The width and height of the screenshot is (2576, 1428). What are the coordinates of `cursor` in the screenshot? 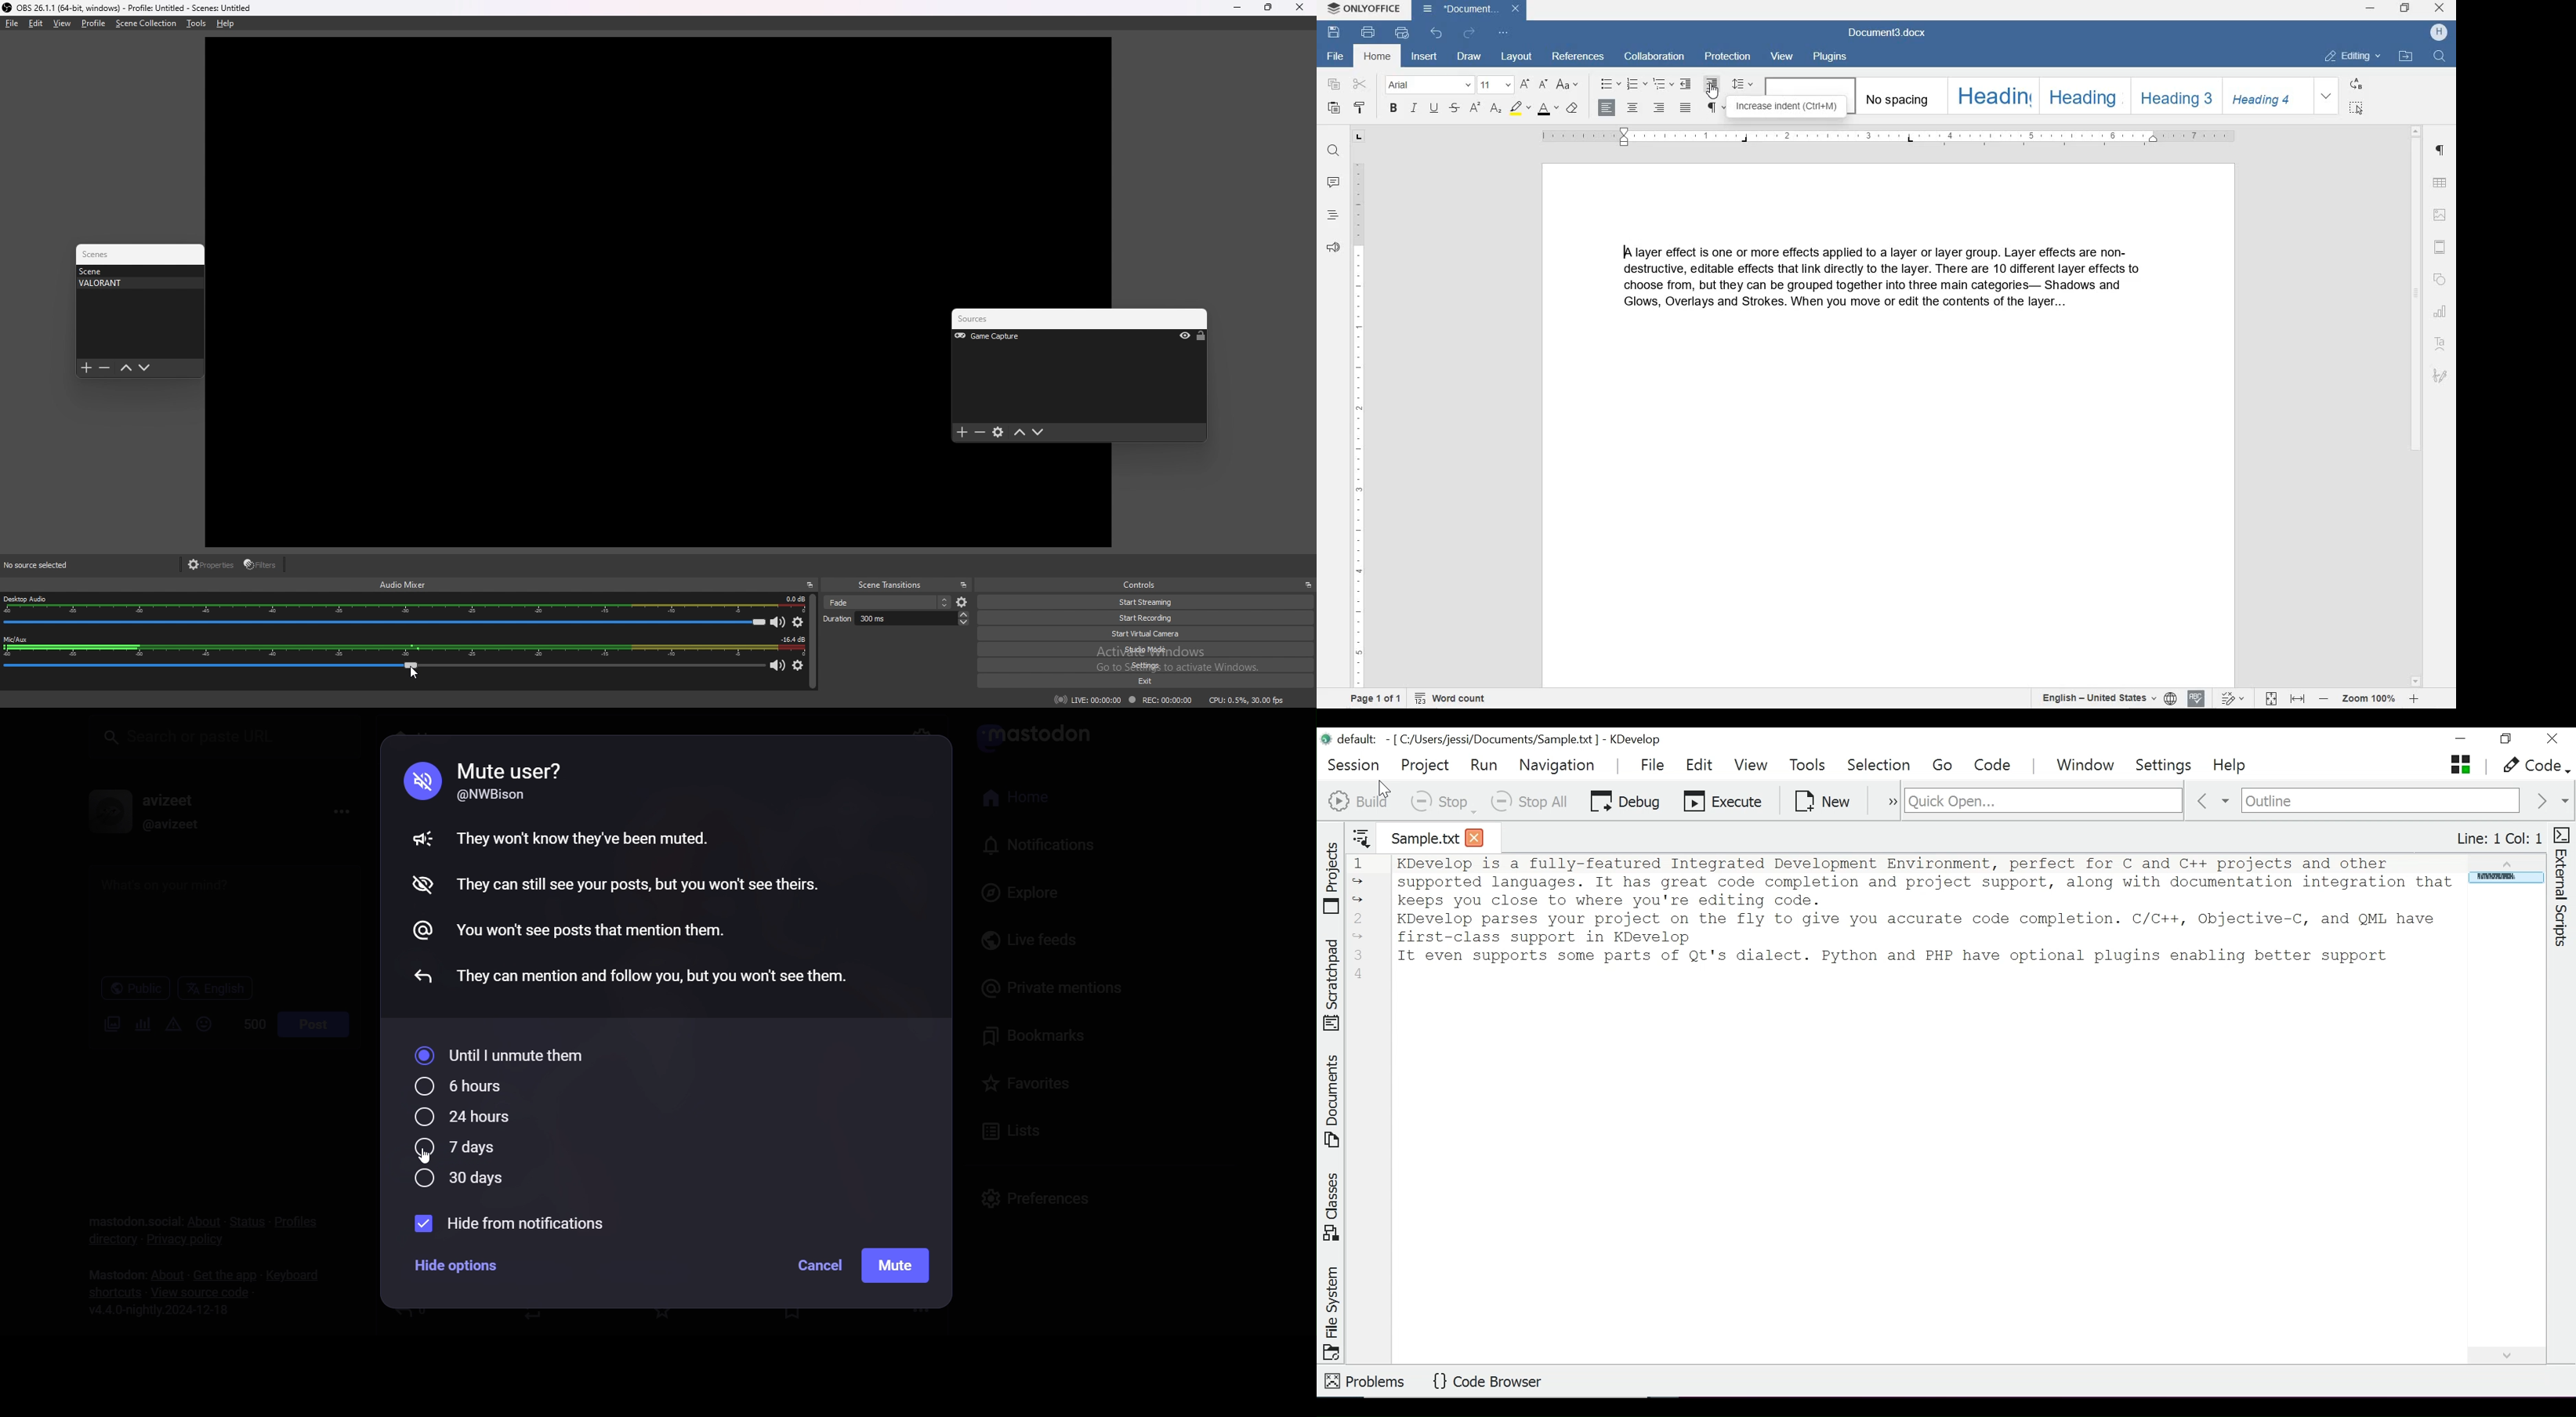 It's located at (412, 673).